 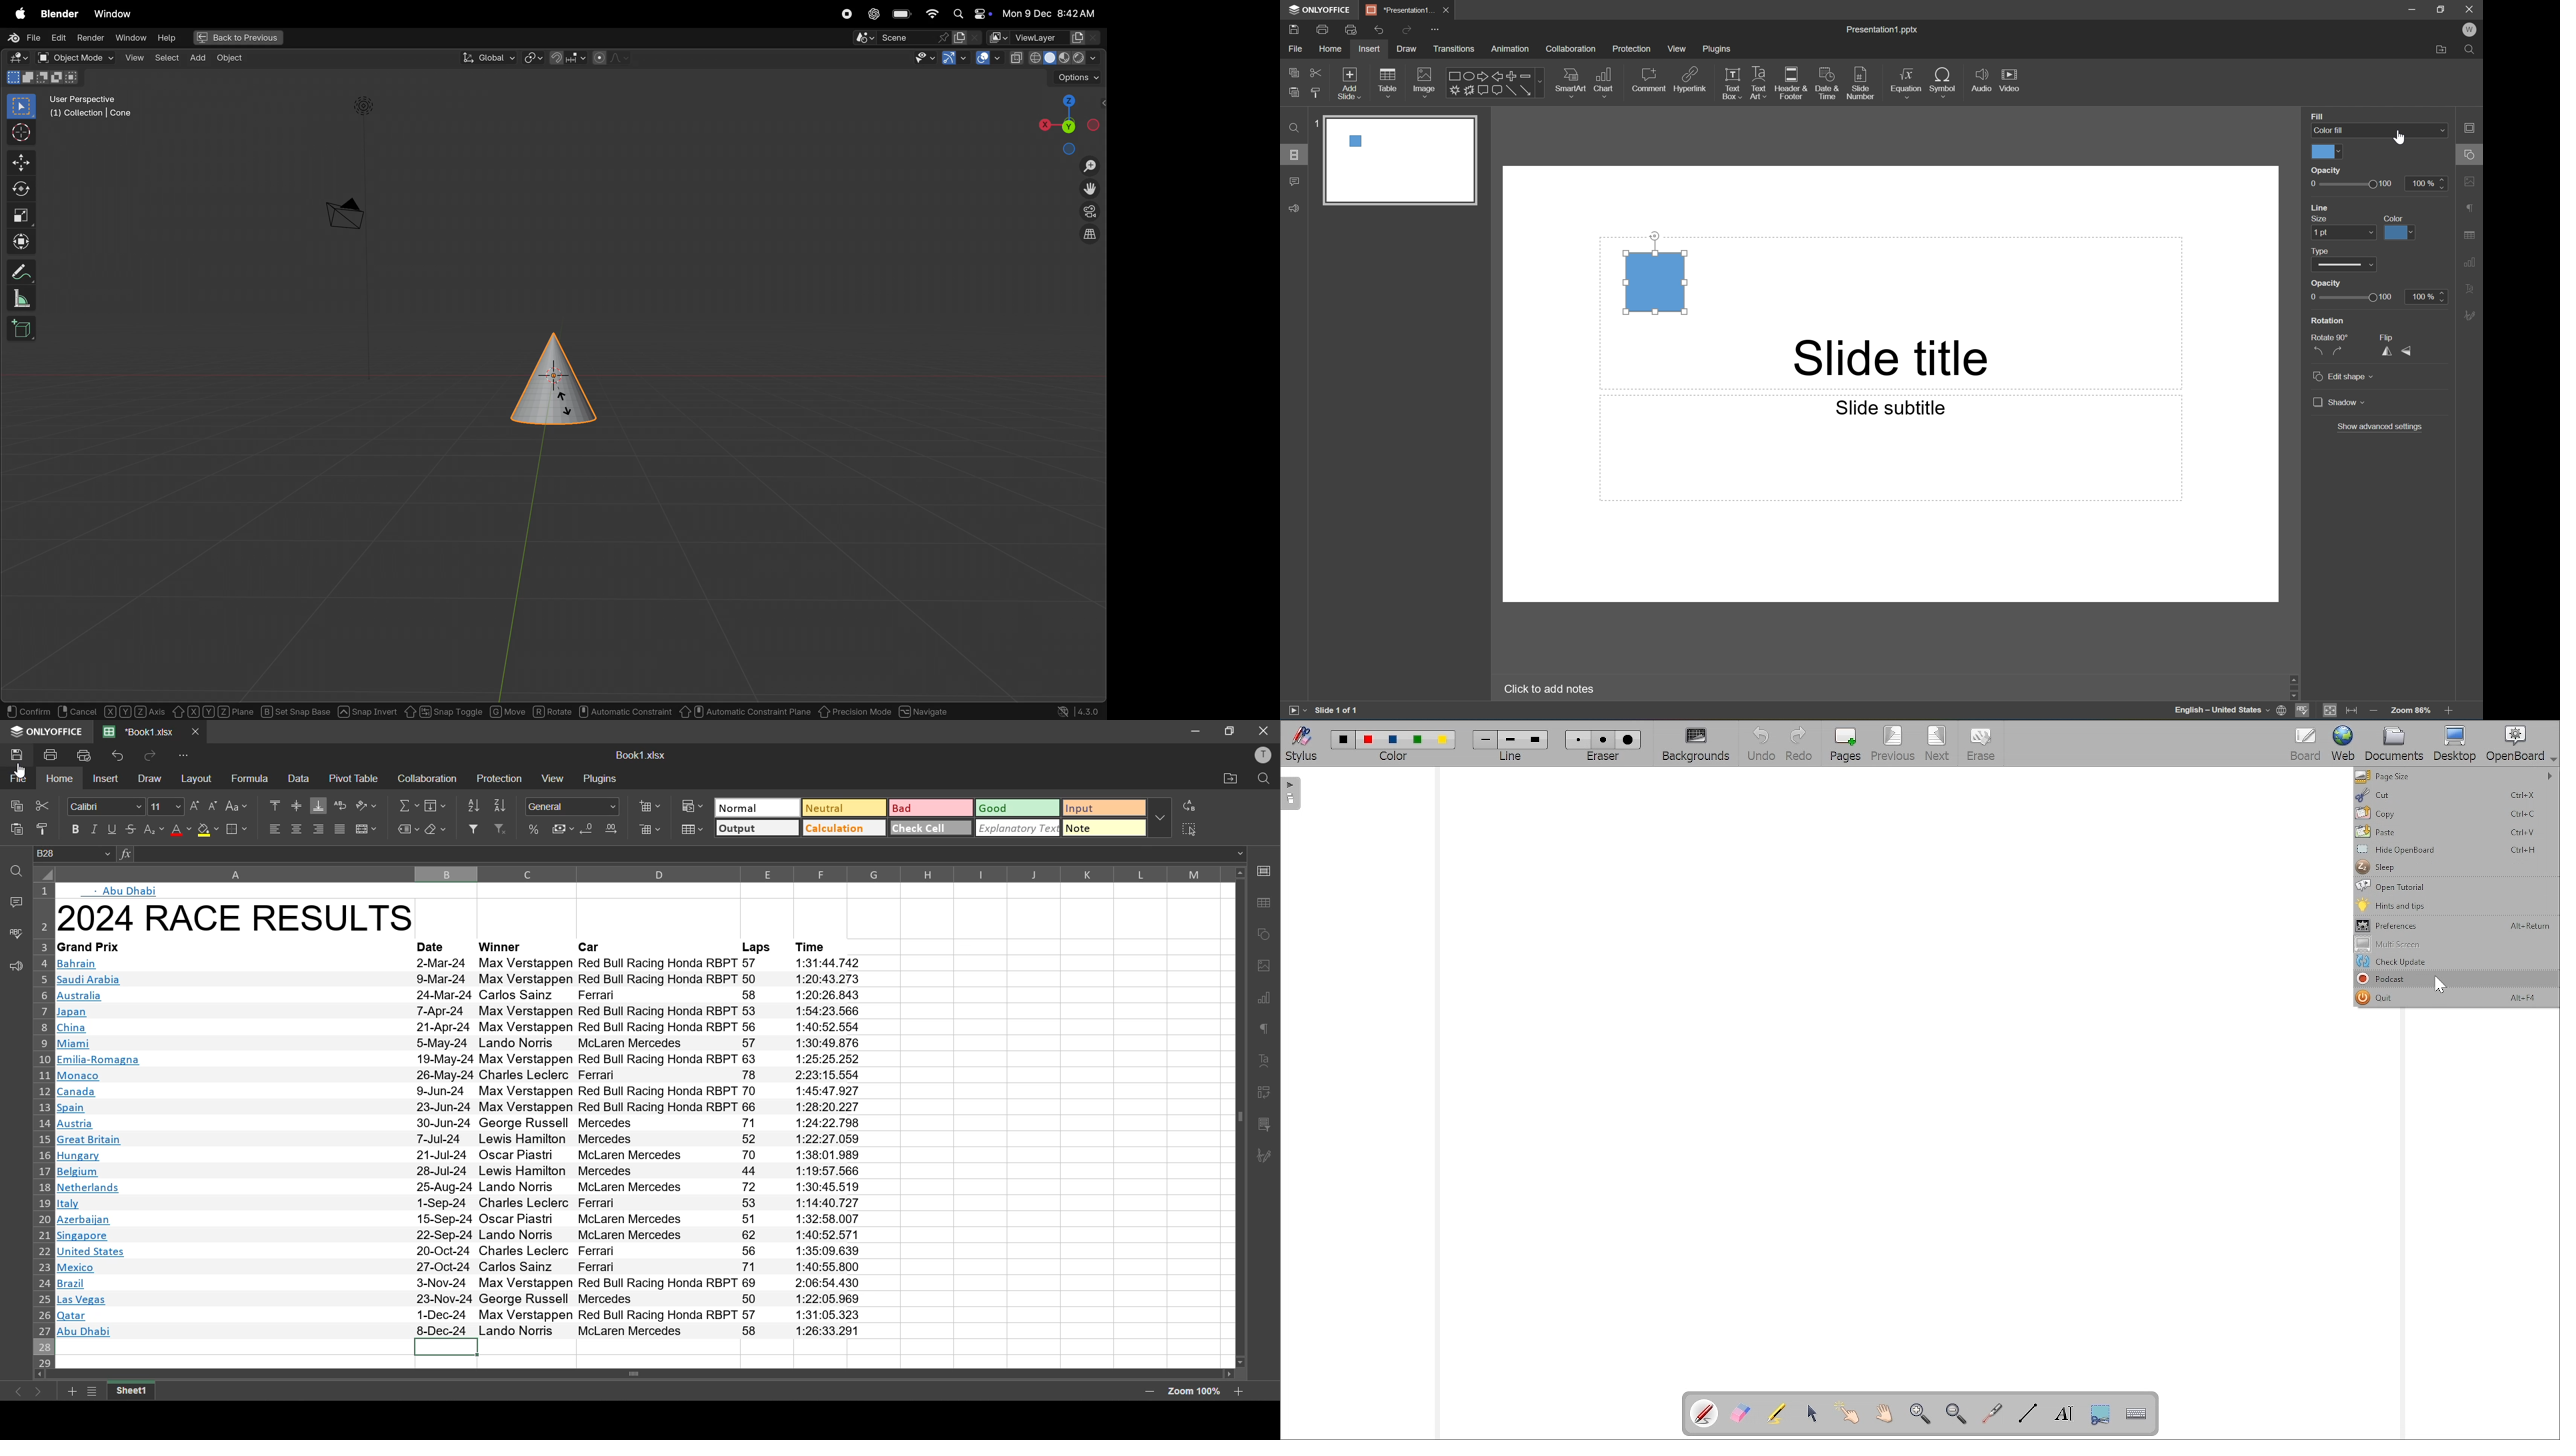 What do you see at coordinates (2456, 814) in the screenshot?
I see `Copy` at bounding box center [2456, 814].